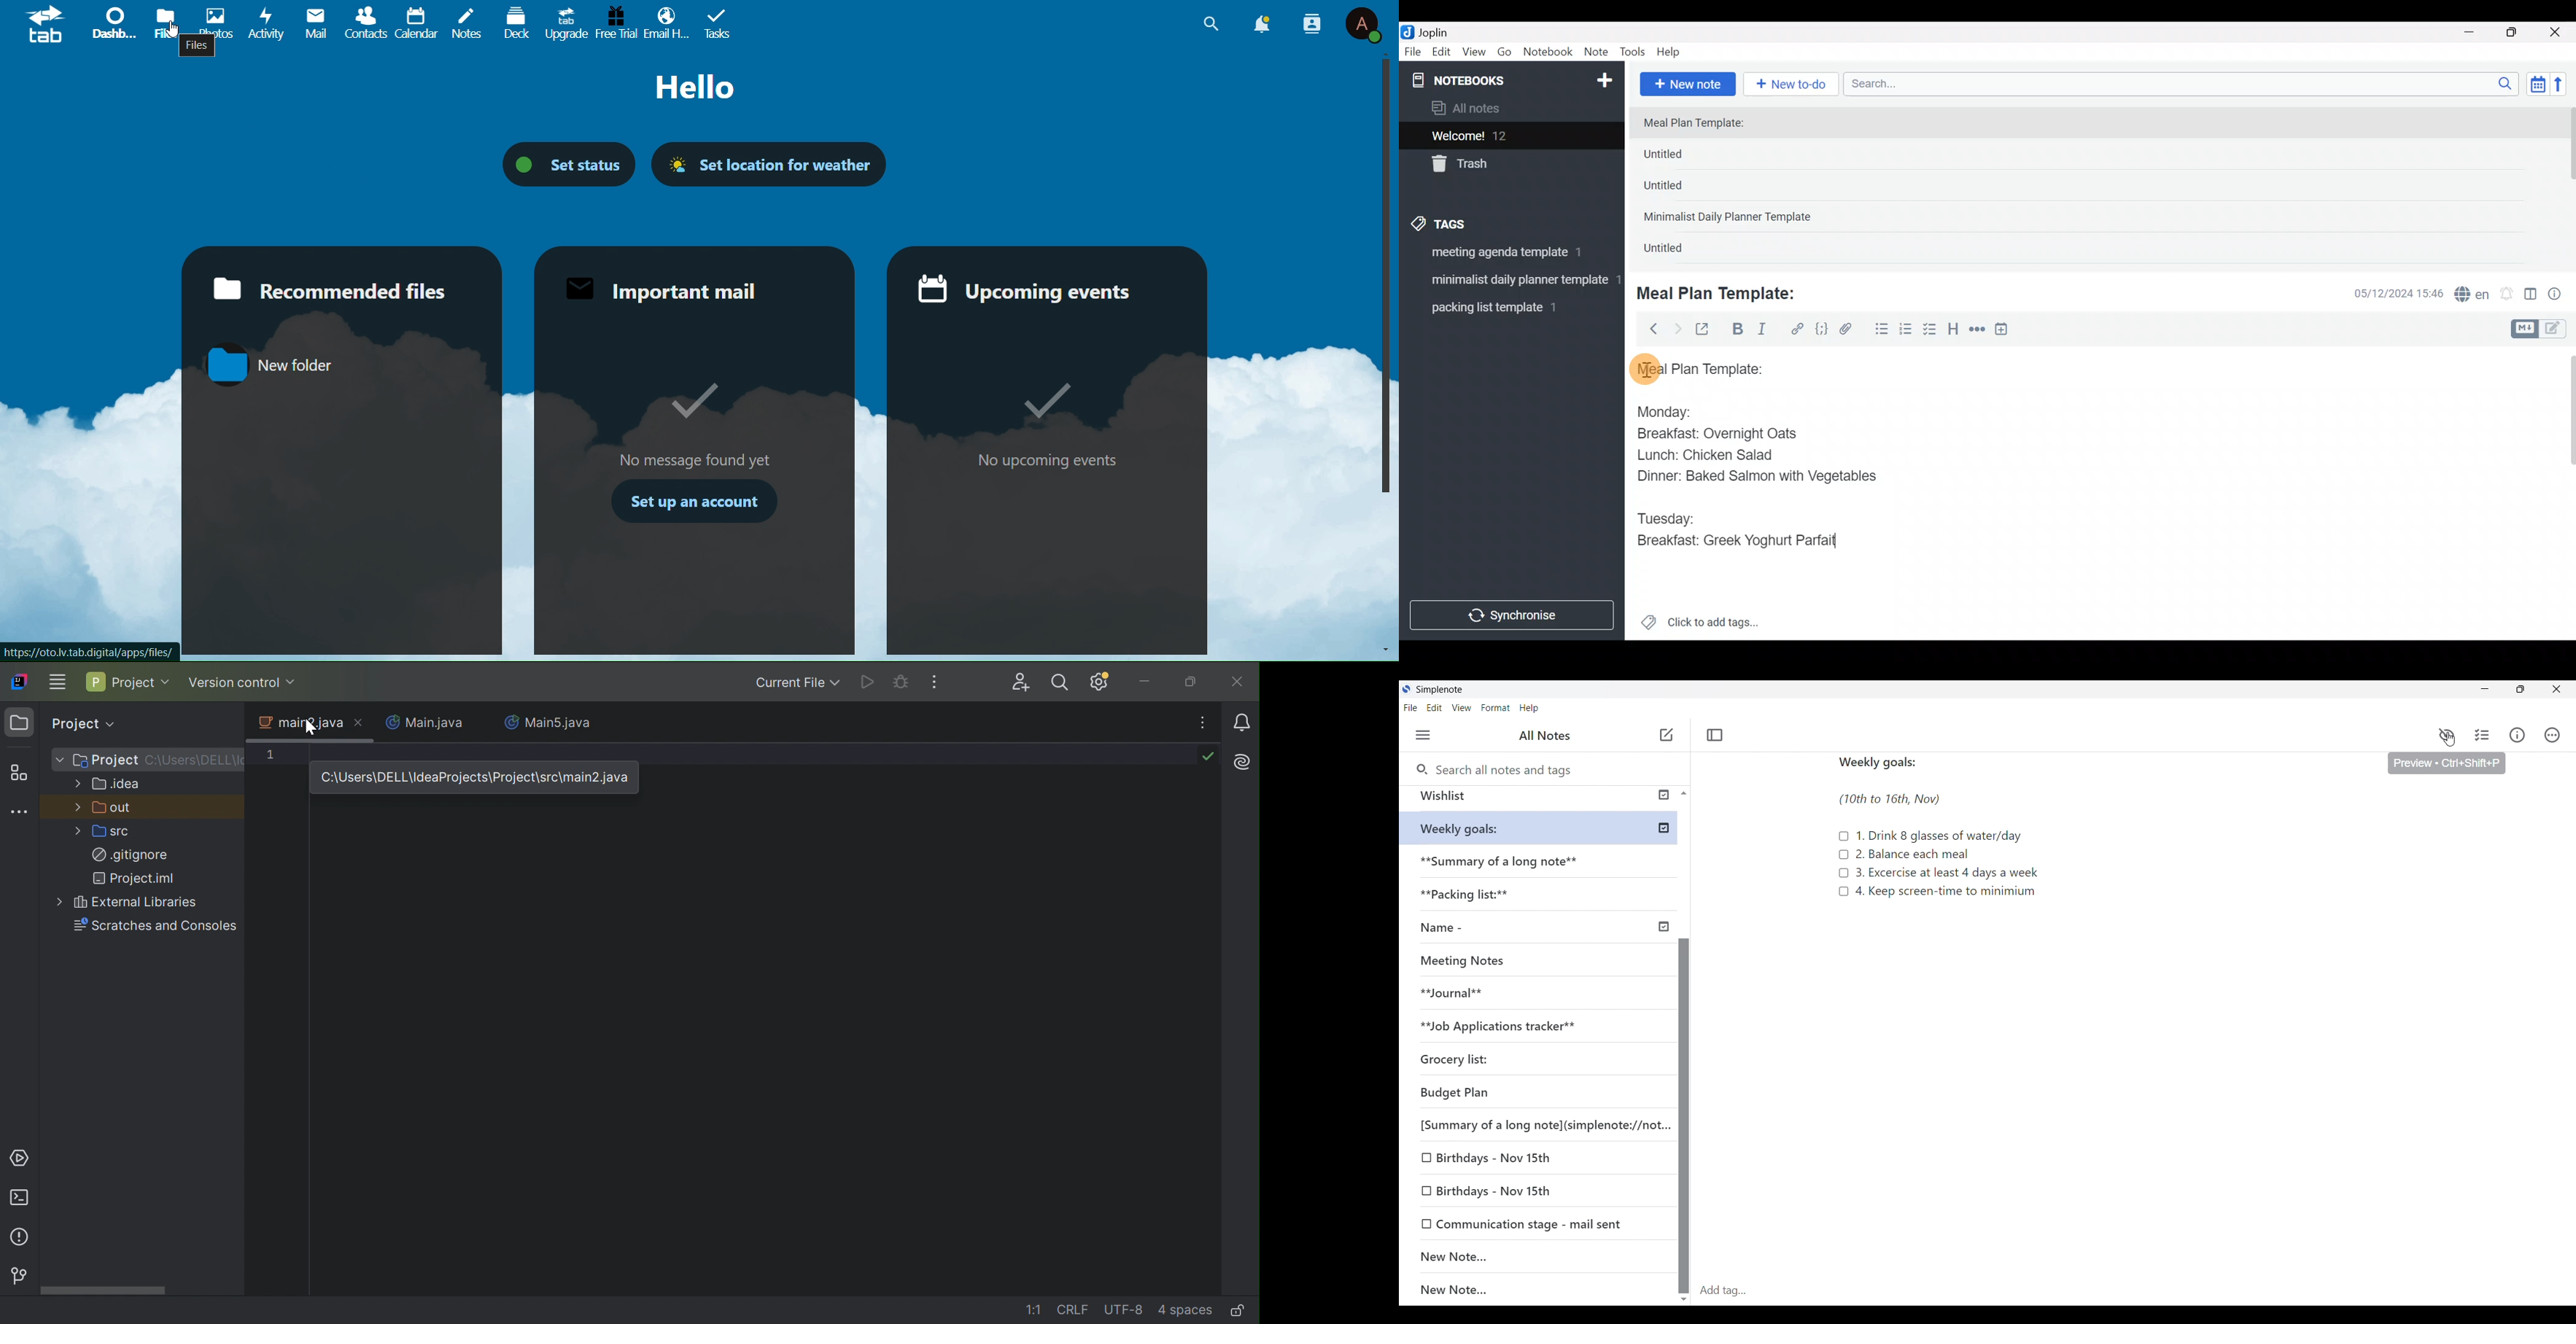  I want to click on Menu • ctrl + shift + u, so click(1428, 735).